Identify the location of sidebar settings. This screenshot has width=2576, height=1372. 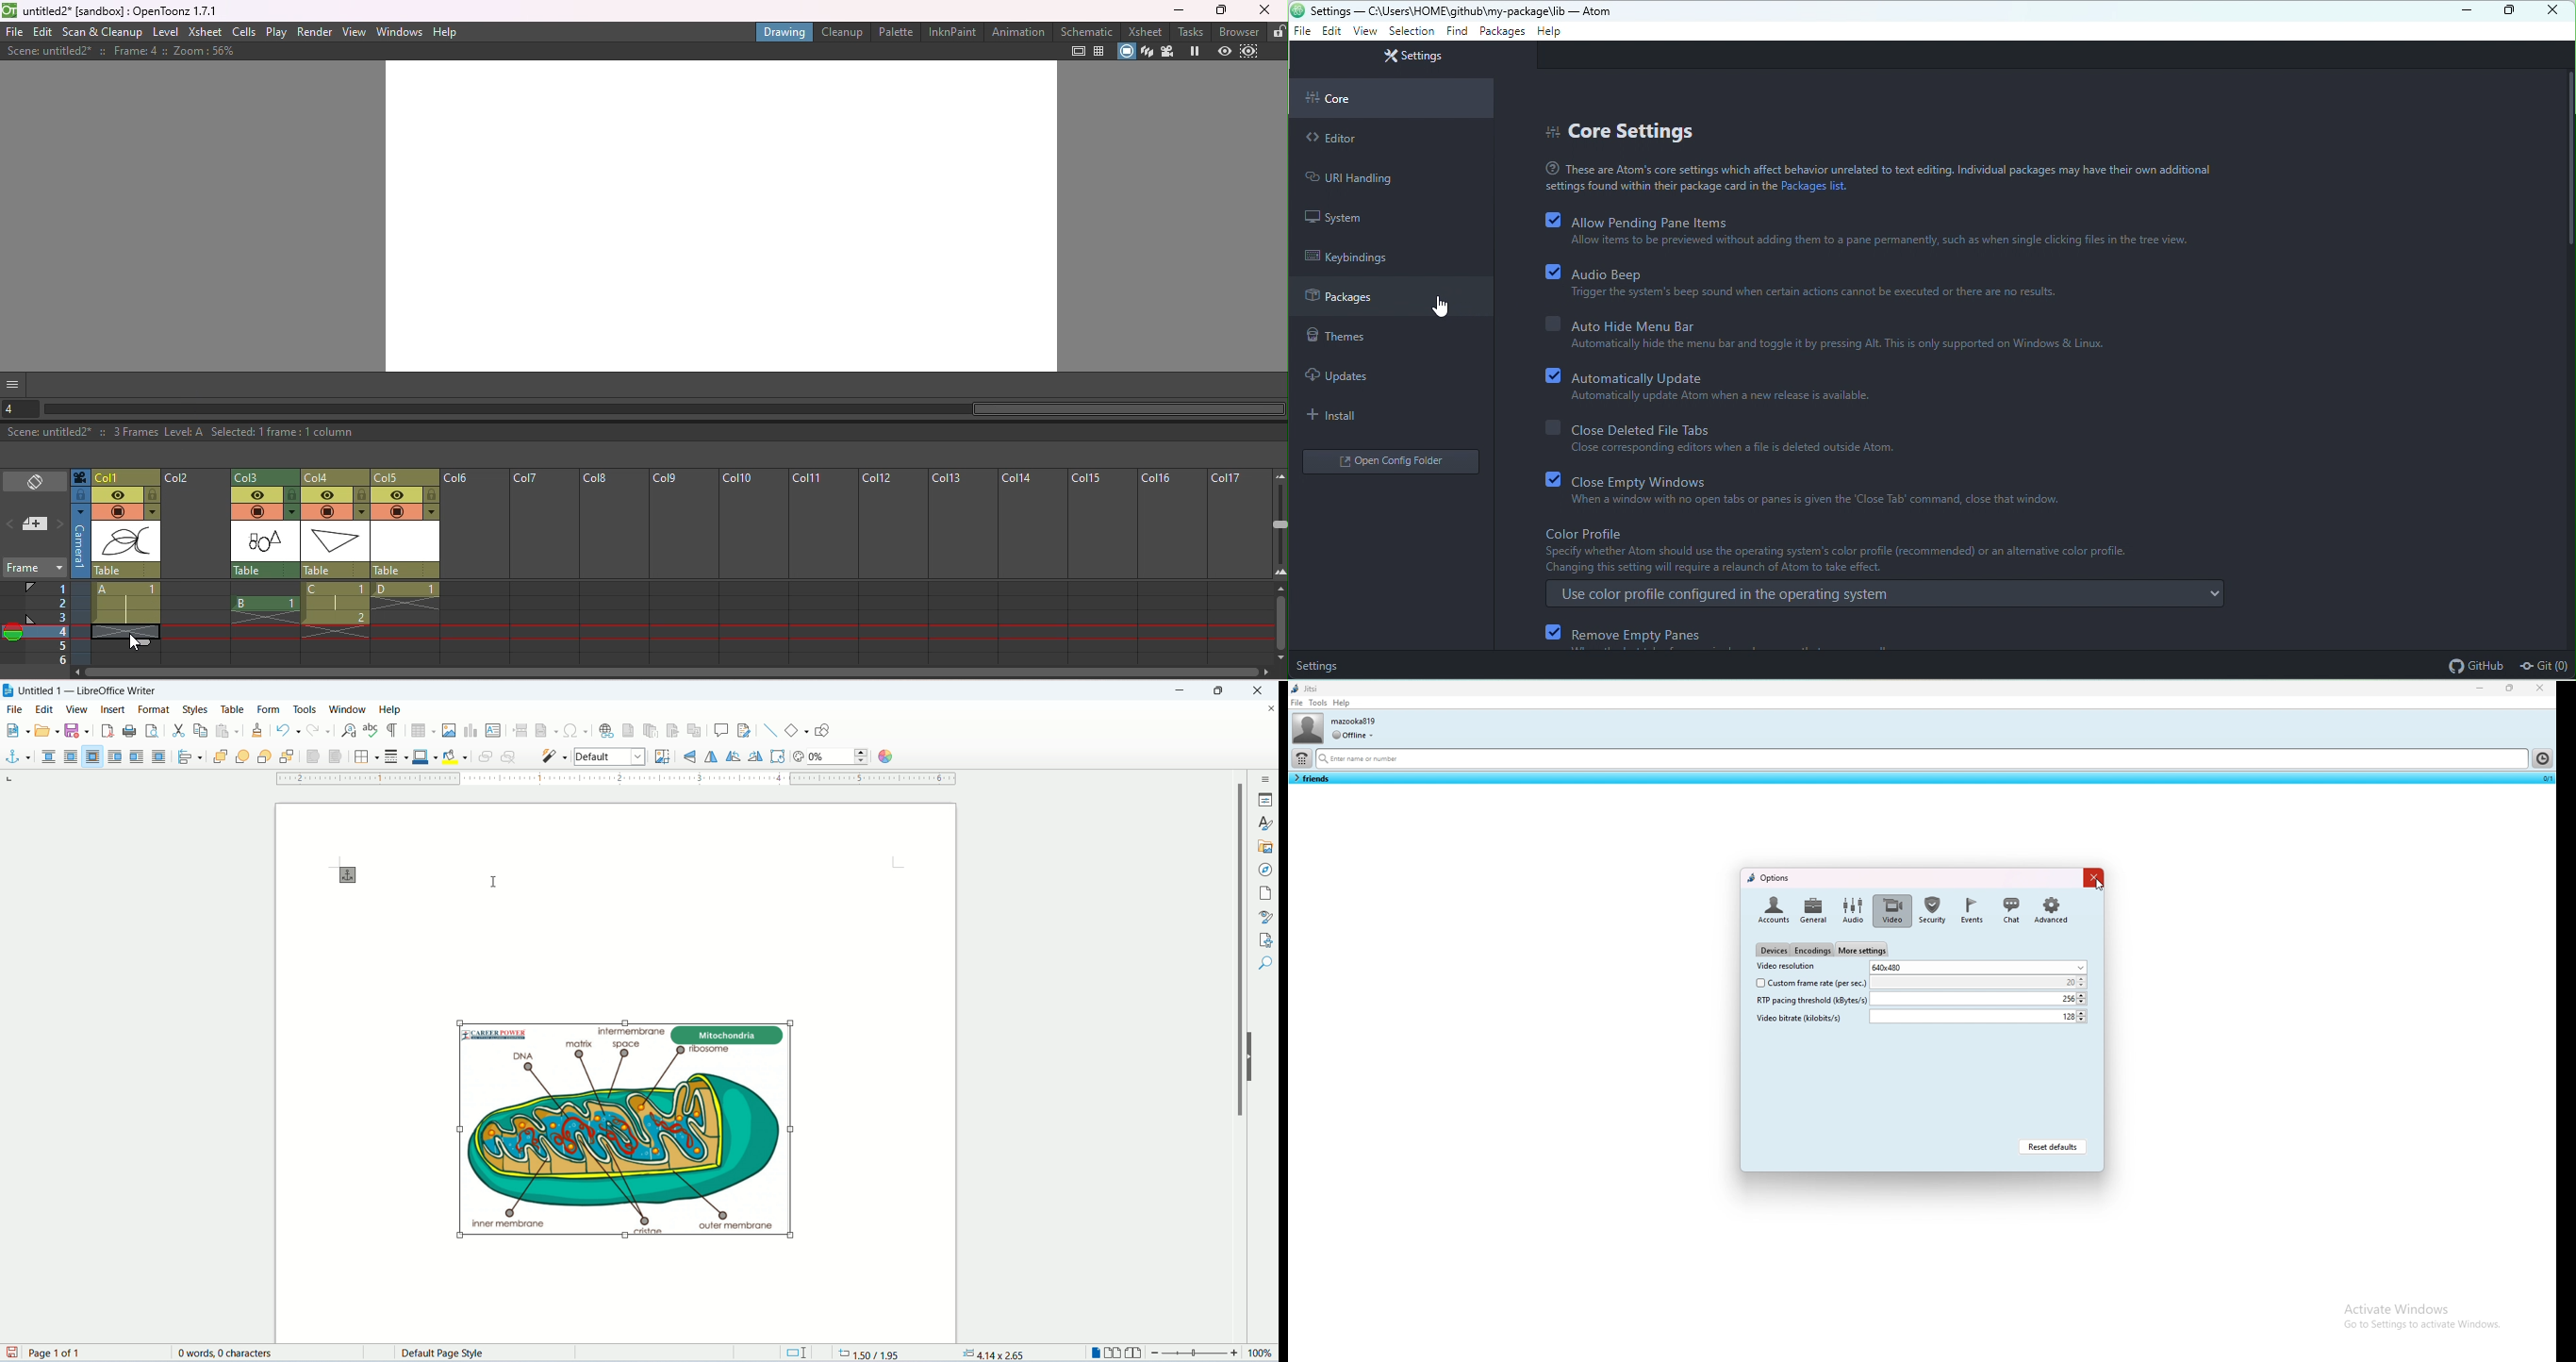
(1267, 778).